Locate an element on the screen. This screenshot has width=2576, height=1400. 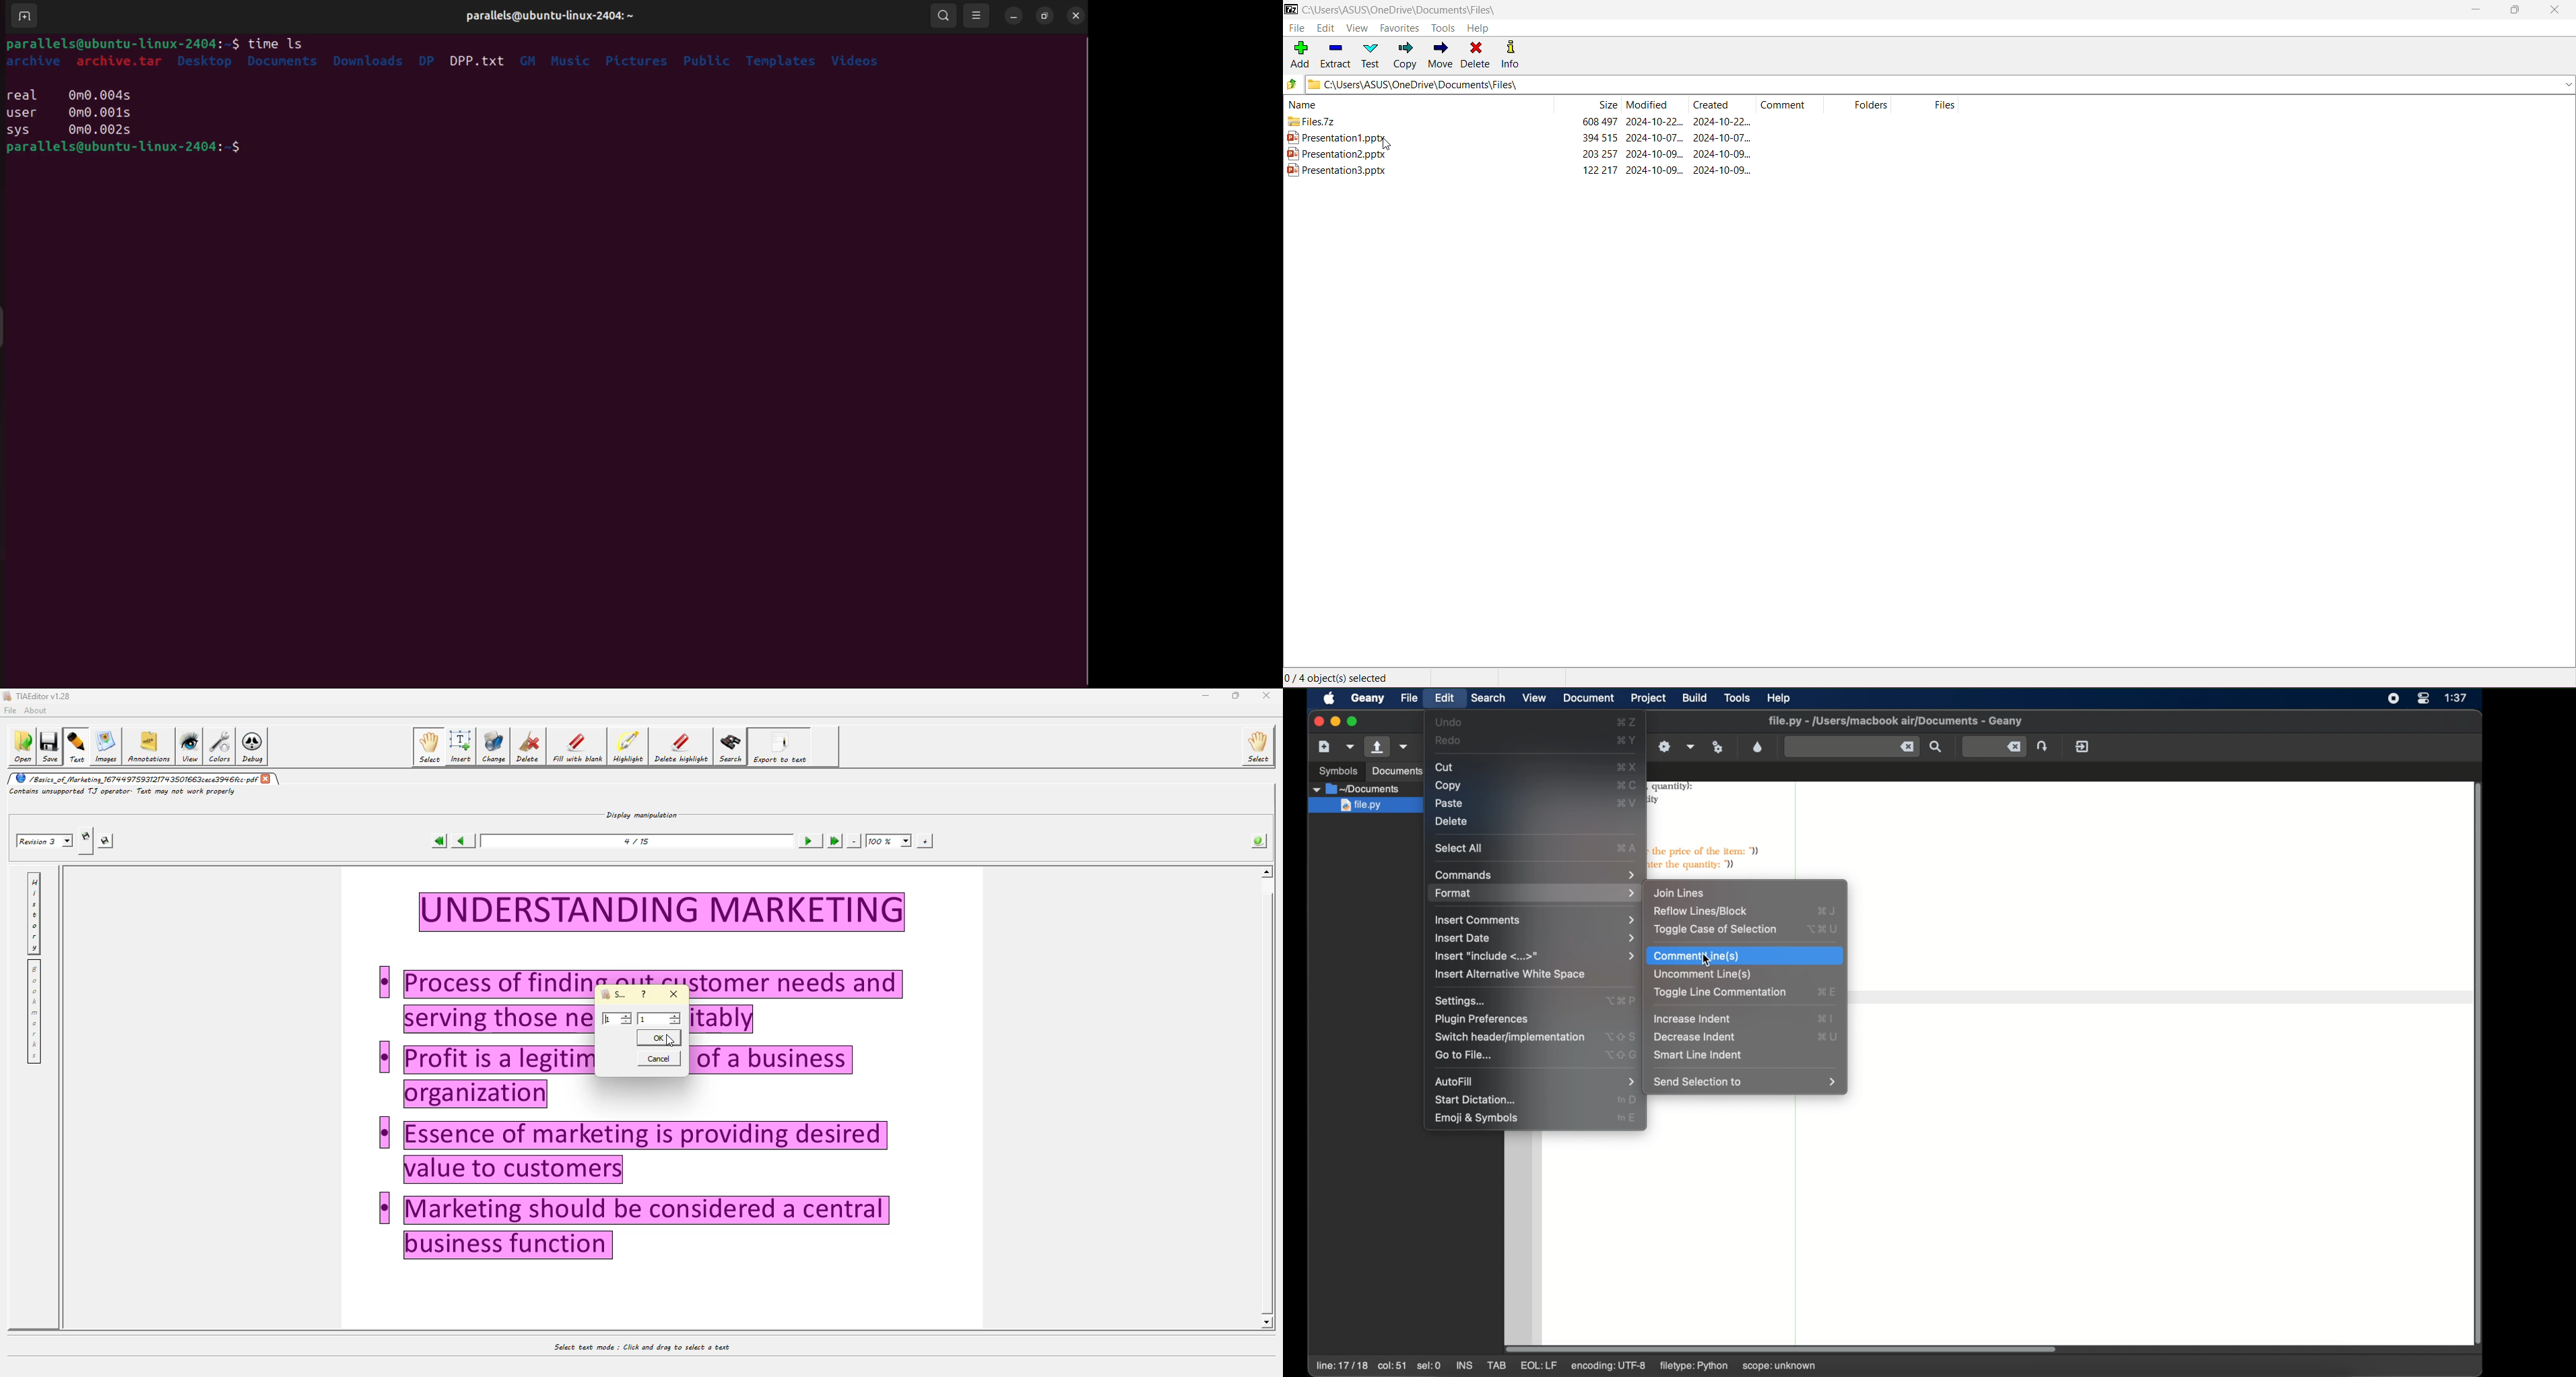
build is located at coordinates (1695, 697).